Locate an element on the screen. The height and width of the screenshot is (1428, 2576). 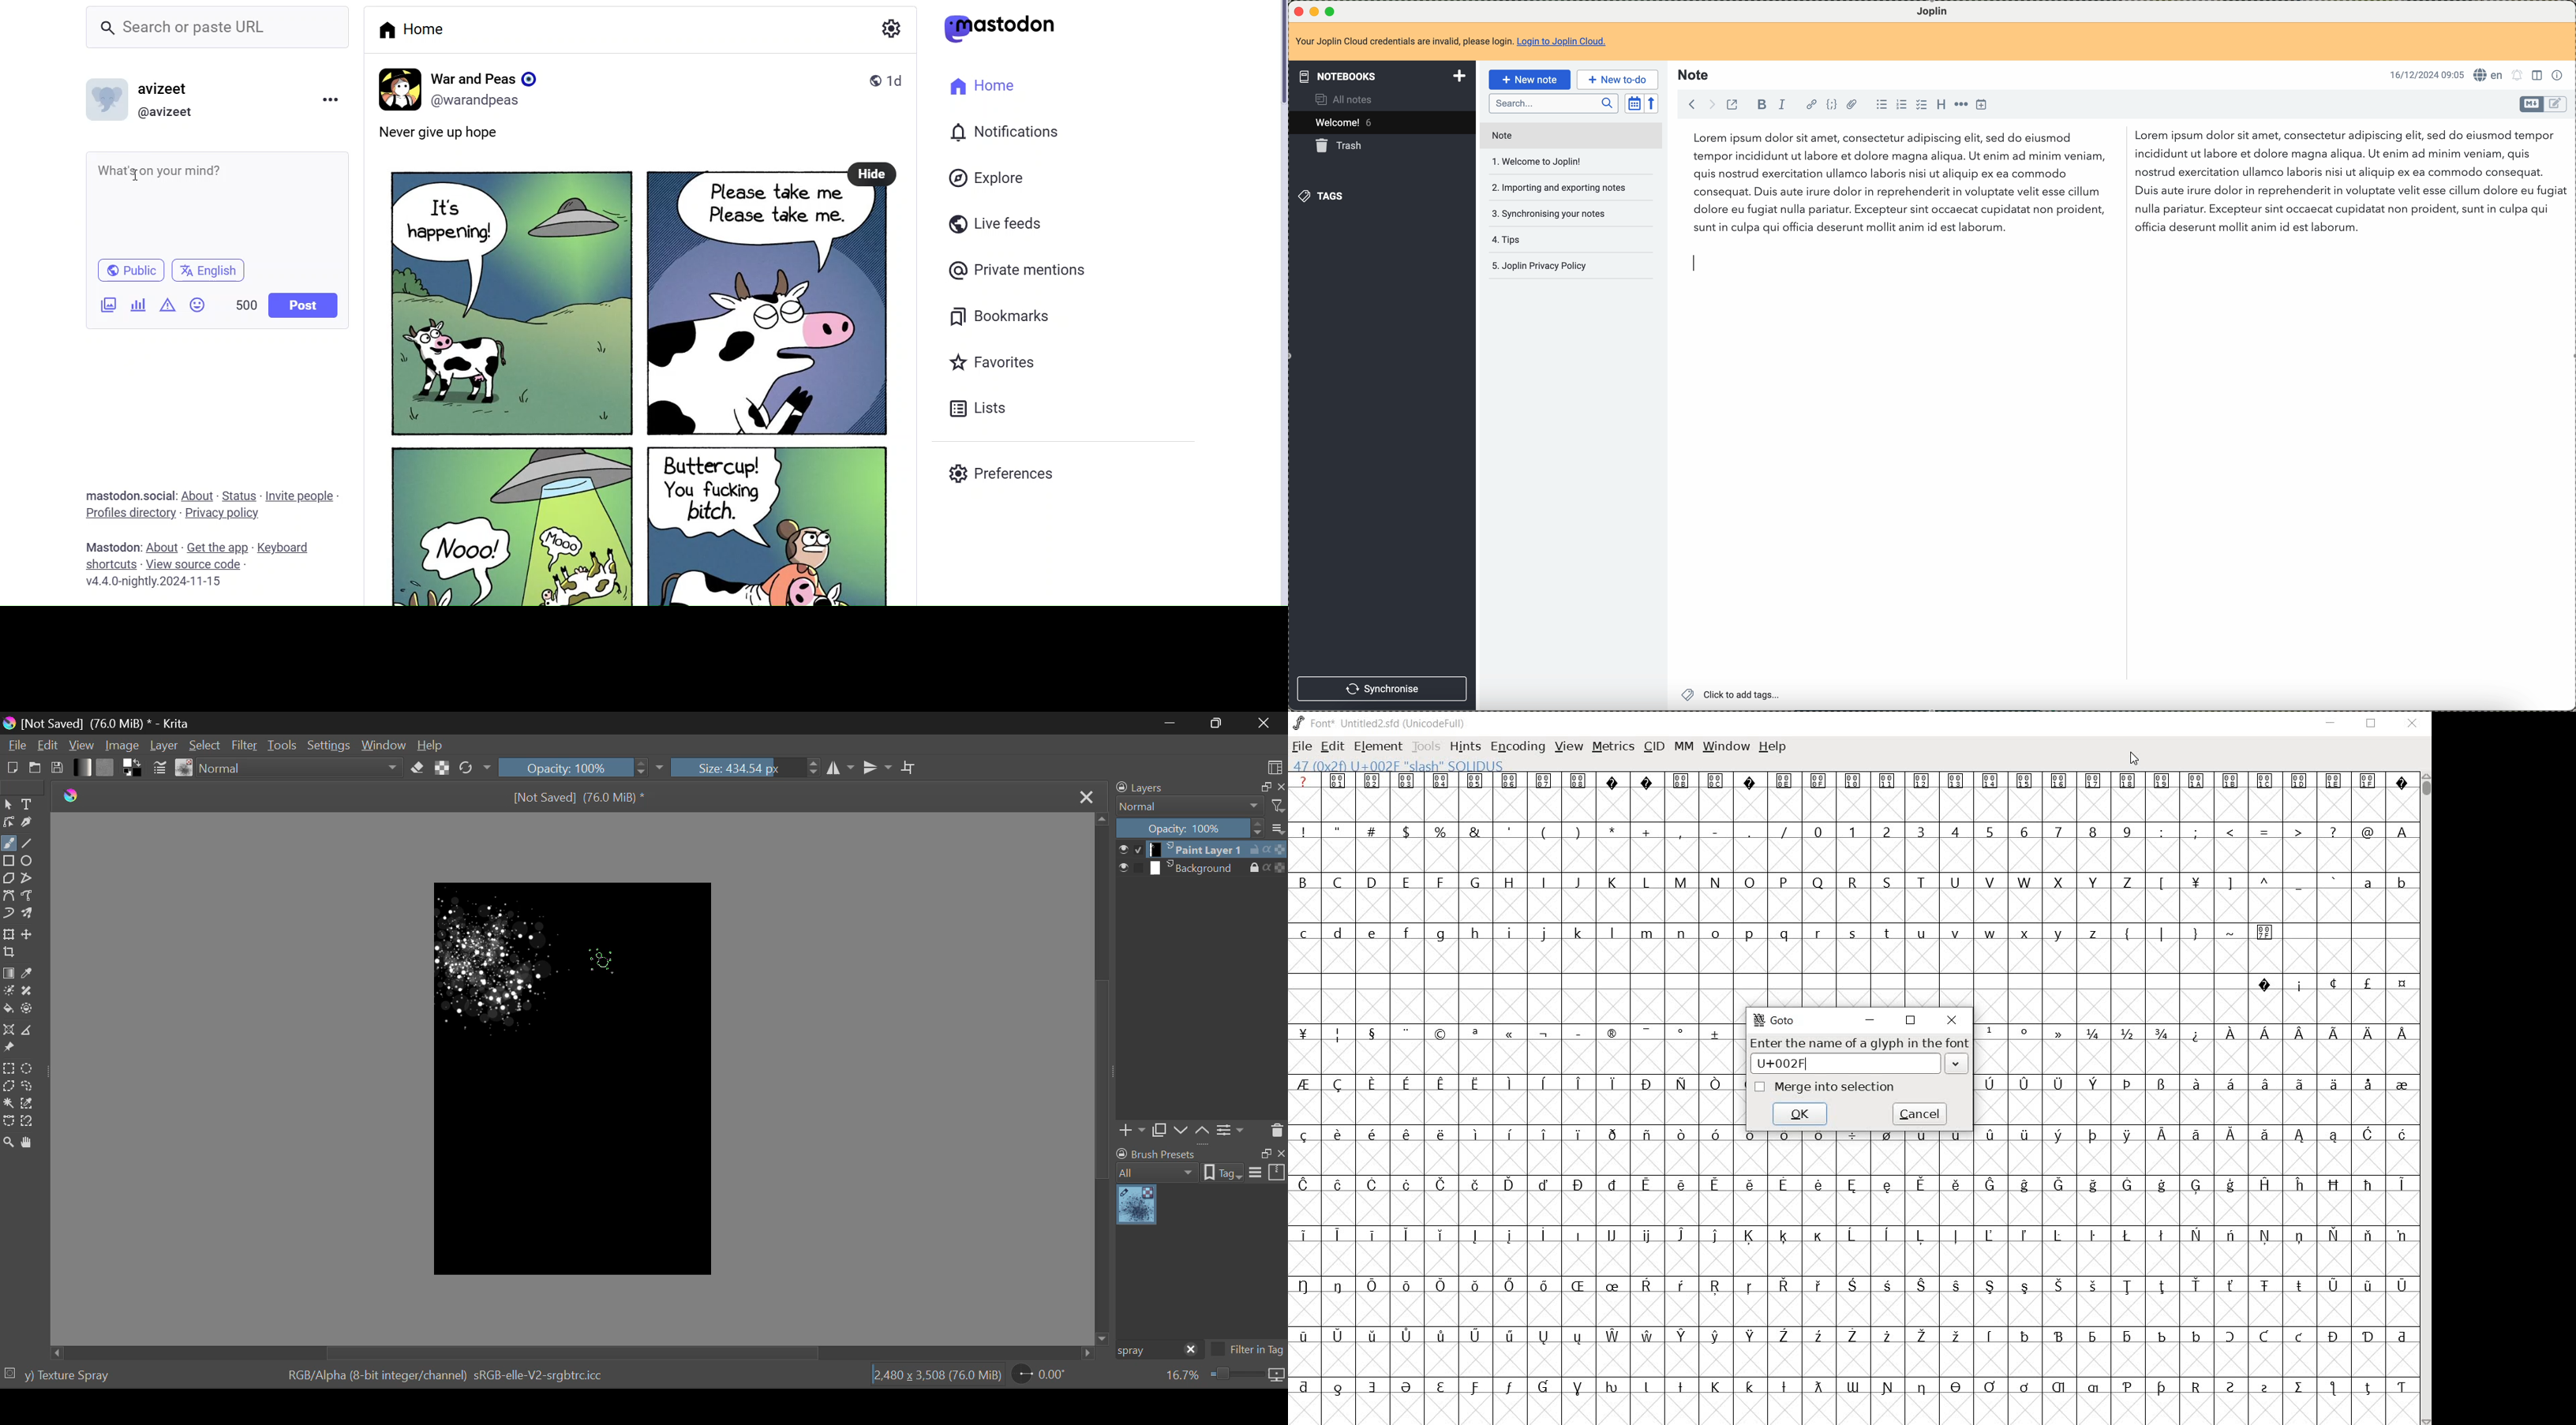
Edit is located at coordinates (48, 745).